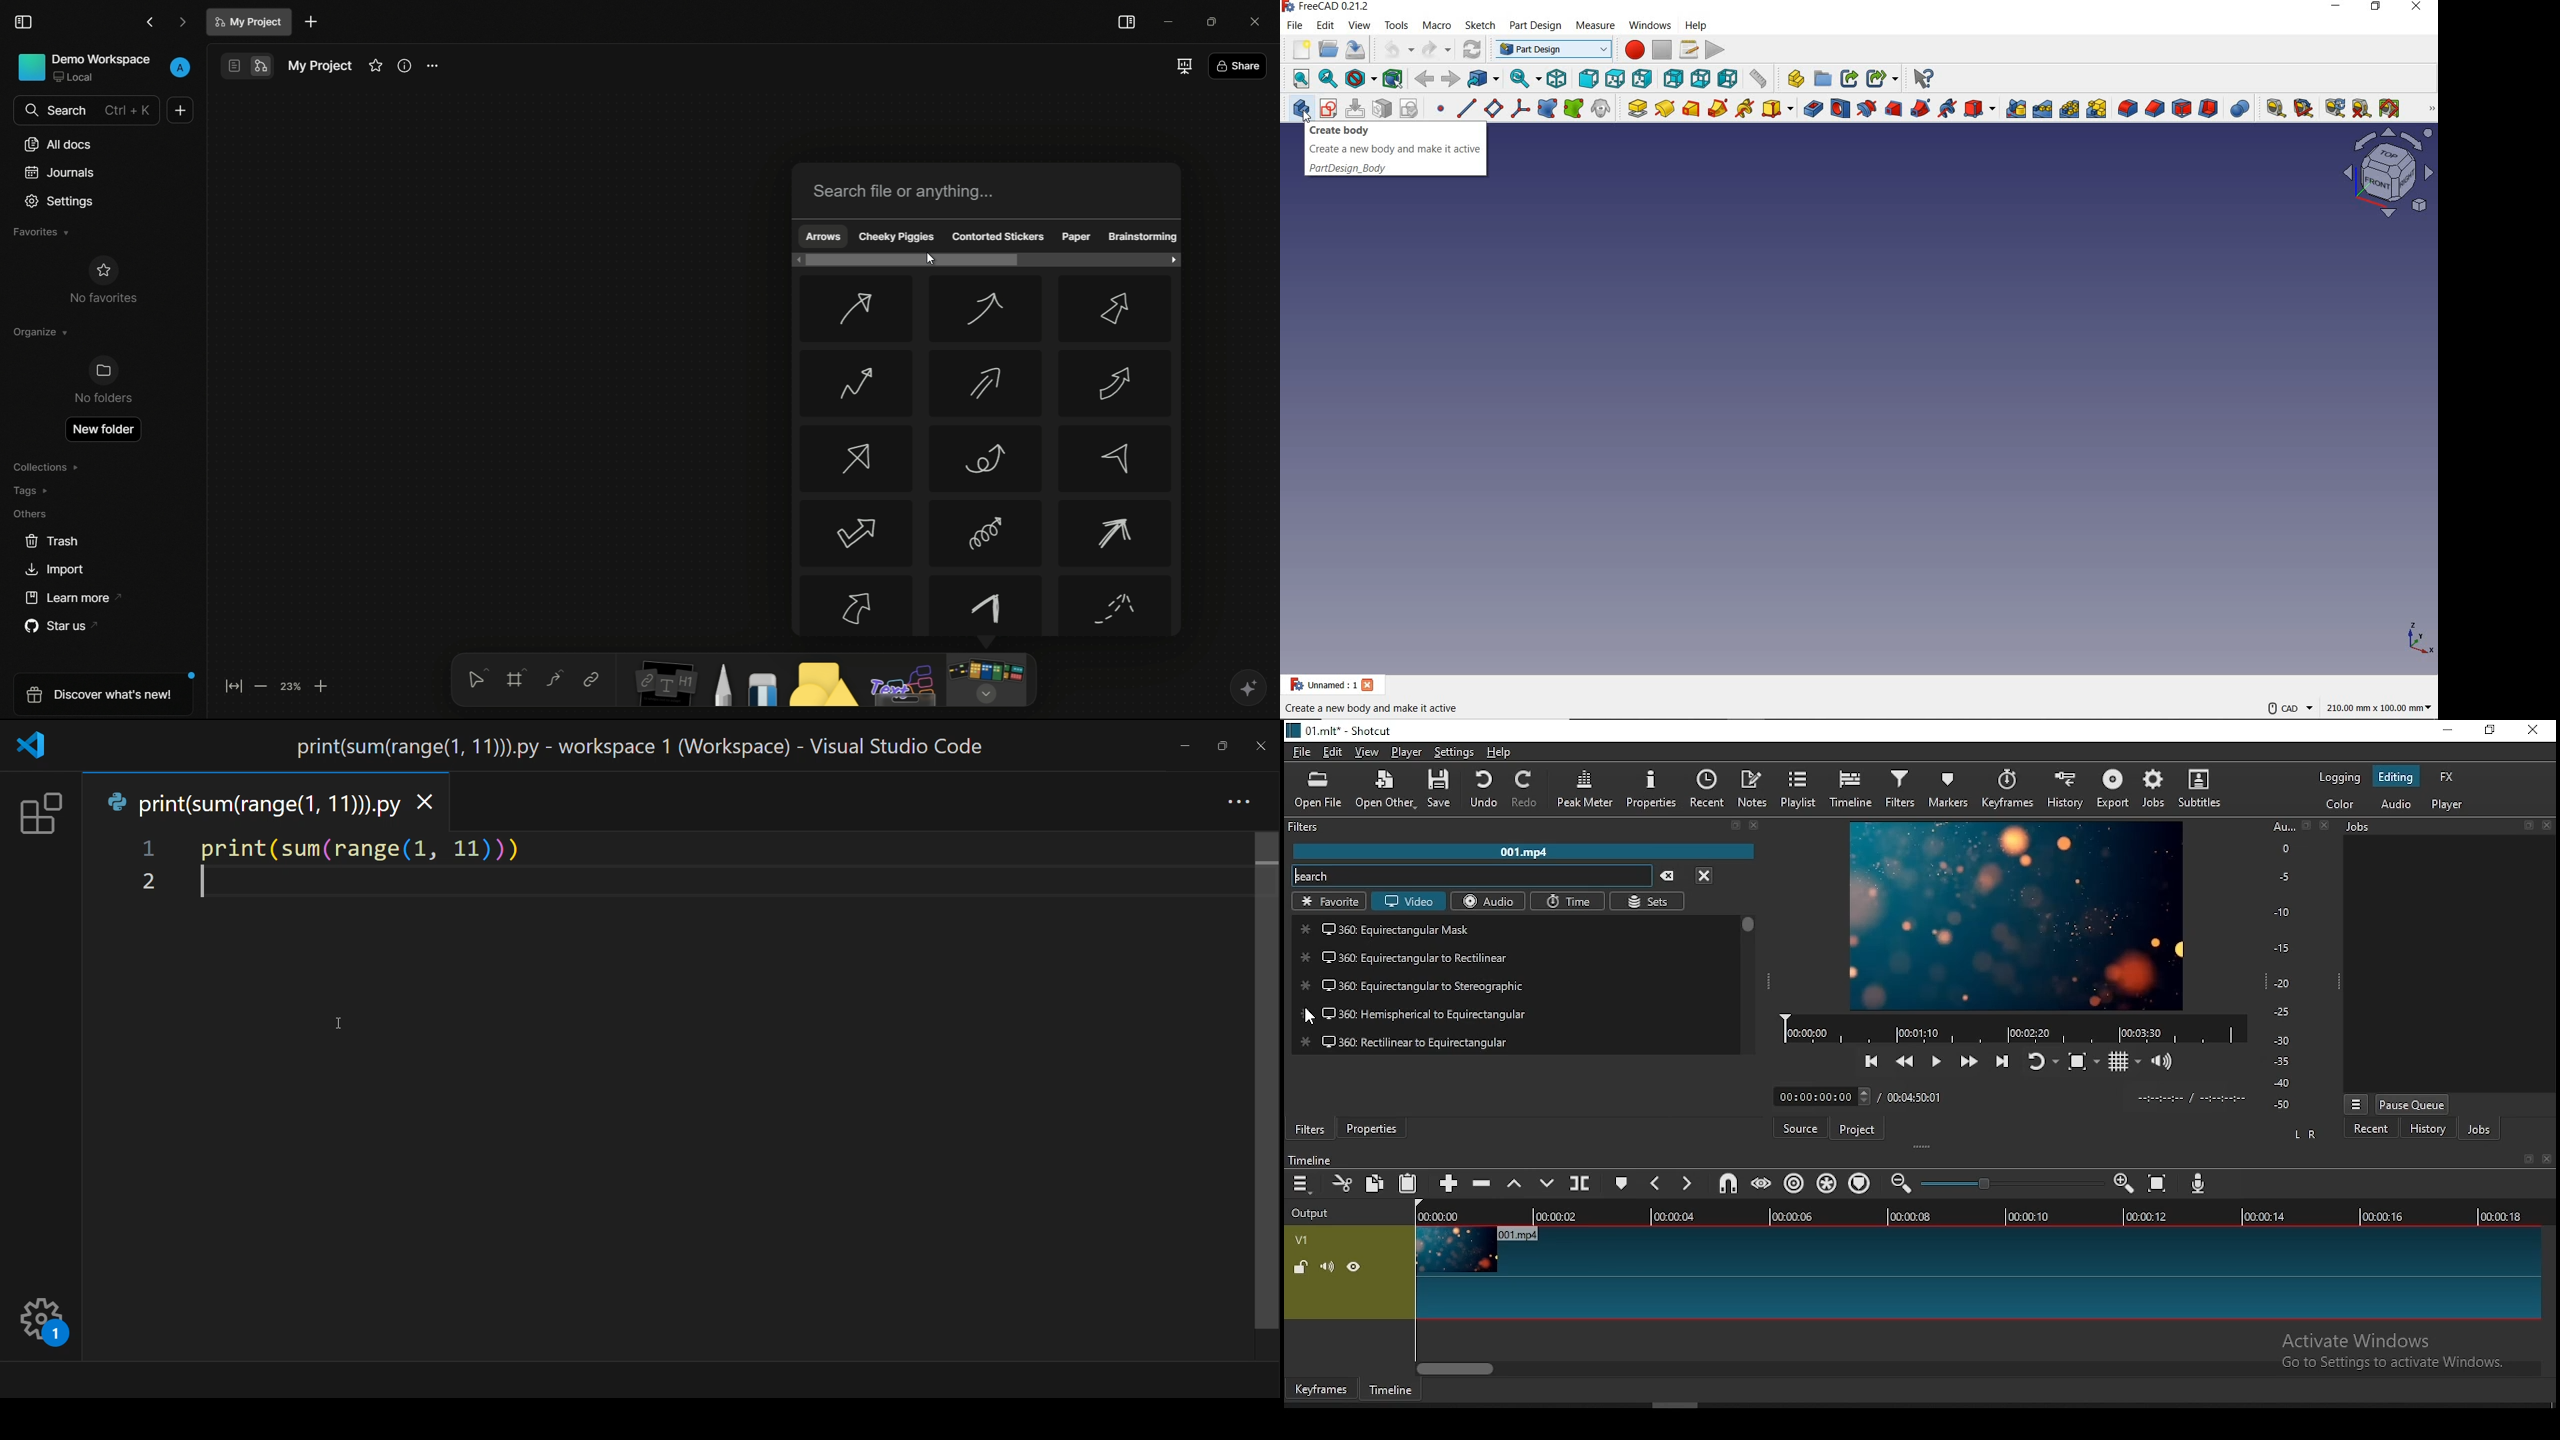 This screenshot has width=2576, height=1456. What do you see at coordinates (2333, 984) in the screenshot?
I see `drag` at bounding box center [2333, 984].